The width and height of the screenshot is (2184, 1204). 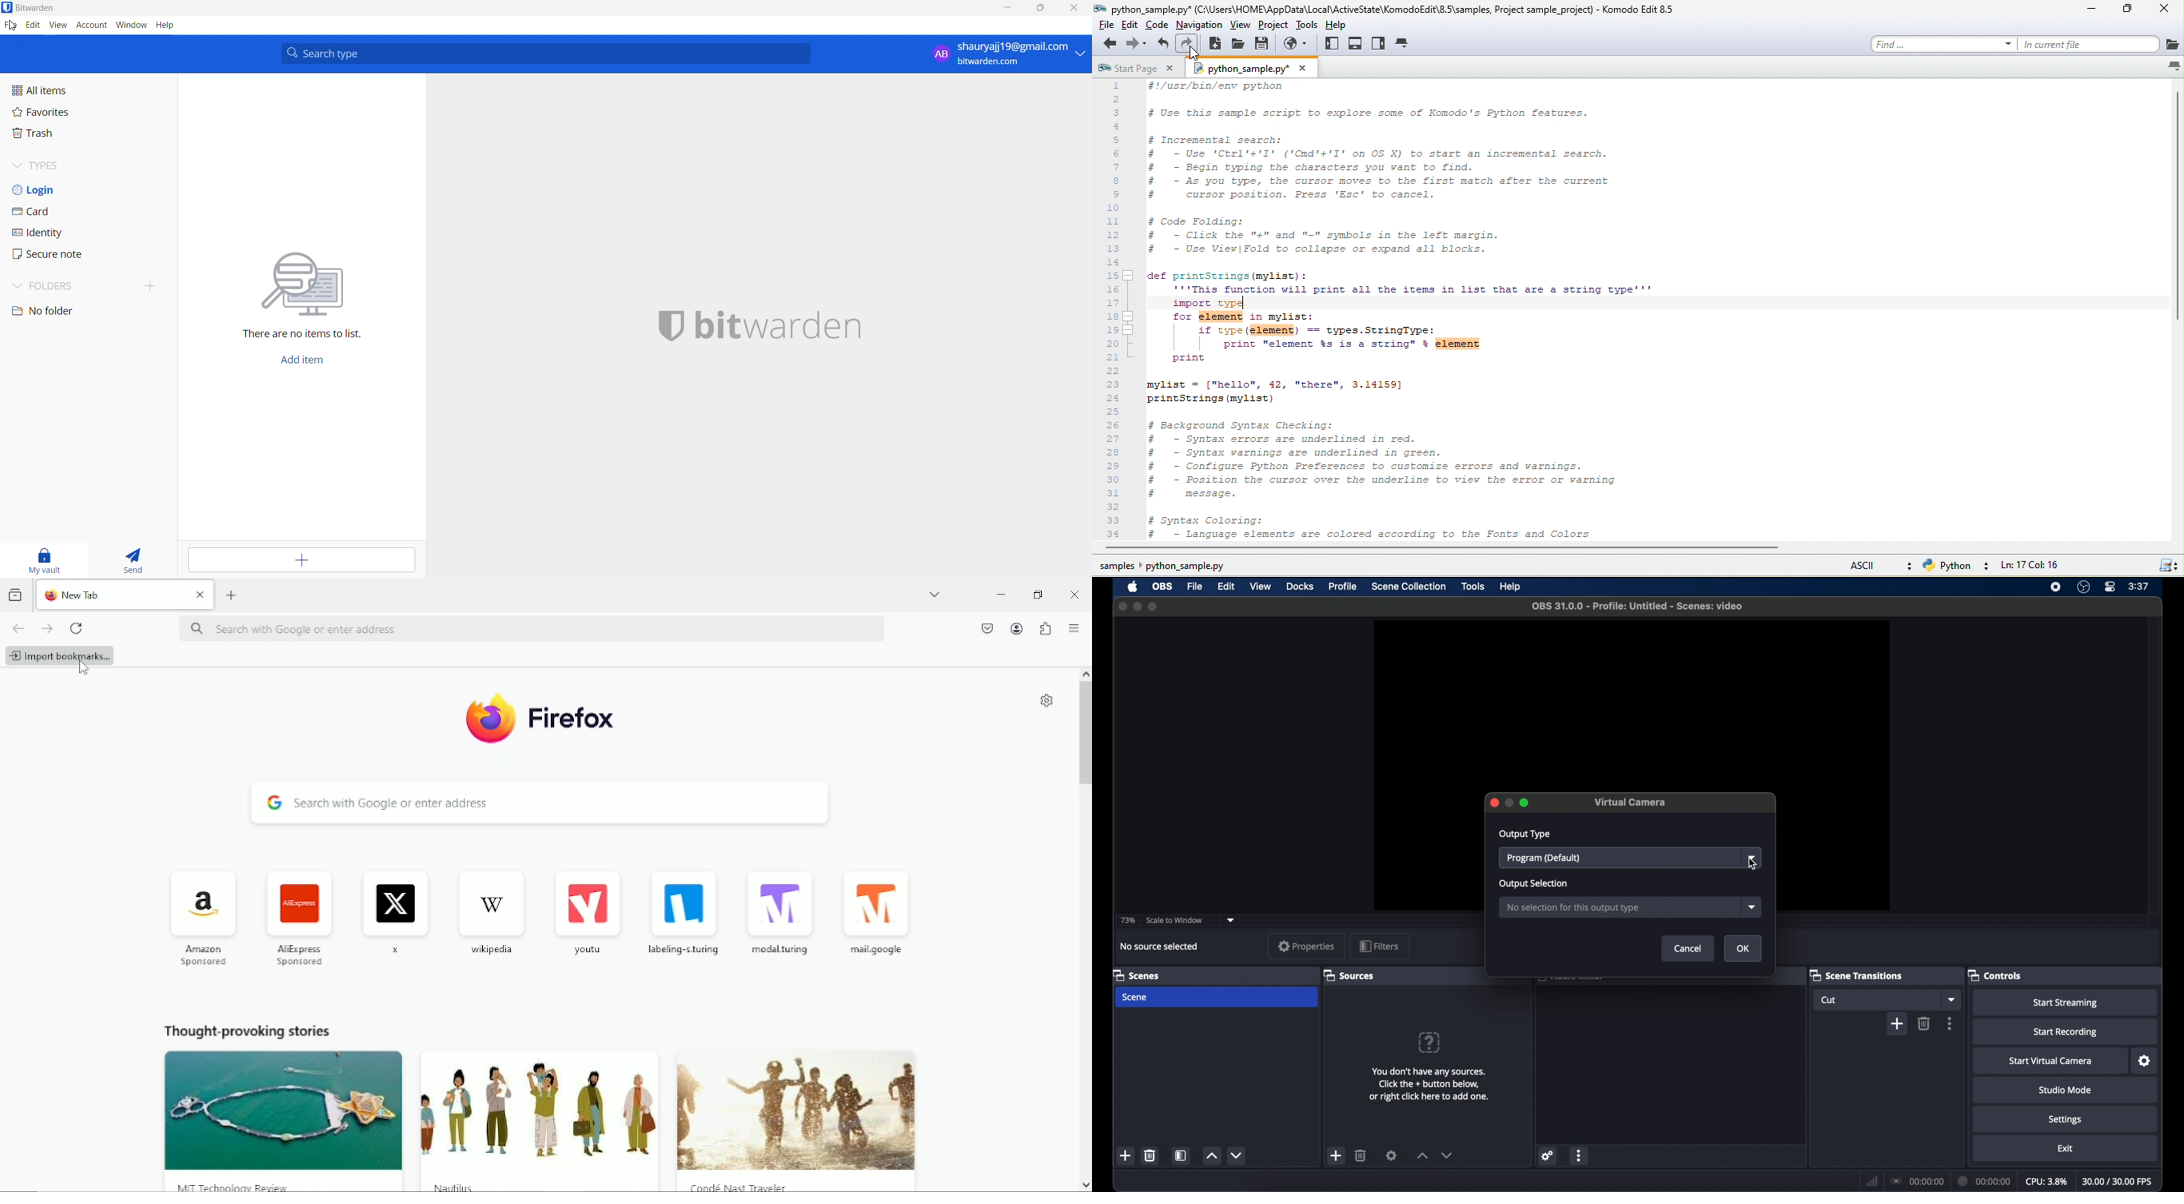 What do you see at coordinates (2089, 43) in the screenshot?
I see `in current file` at bounding box center [2089, 43].